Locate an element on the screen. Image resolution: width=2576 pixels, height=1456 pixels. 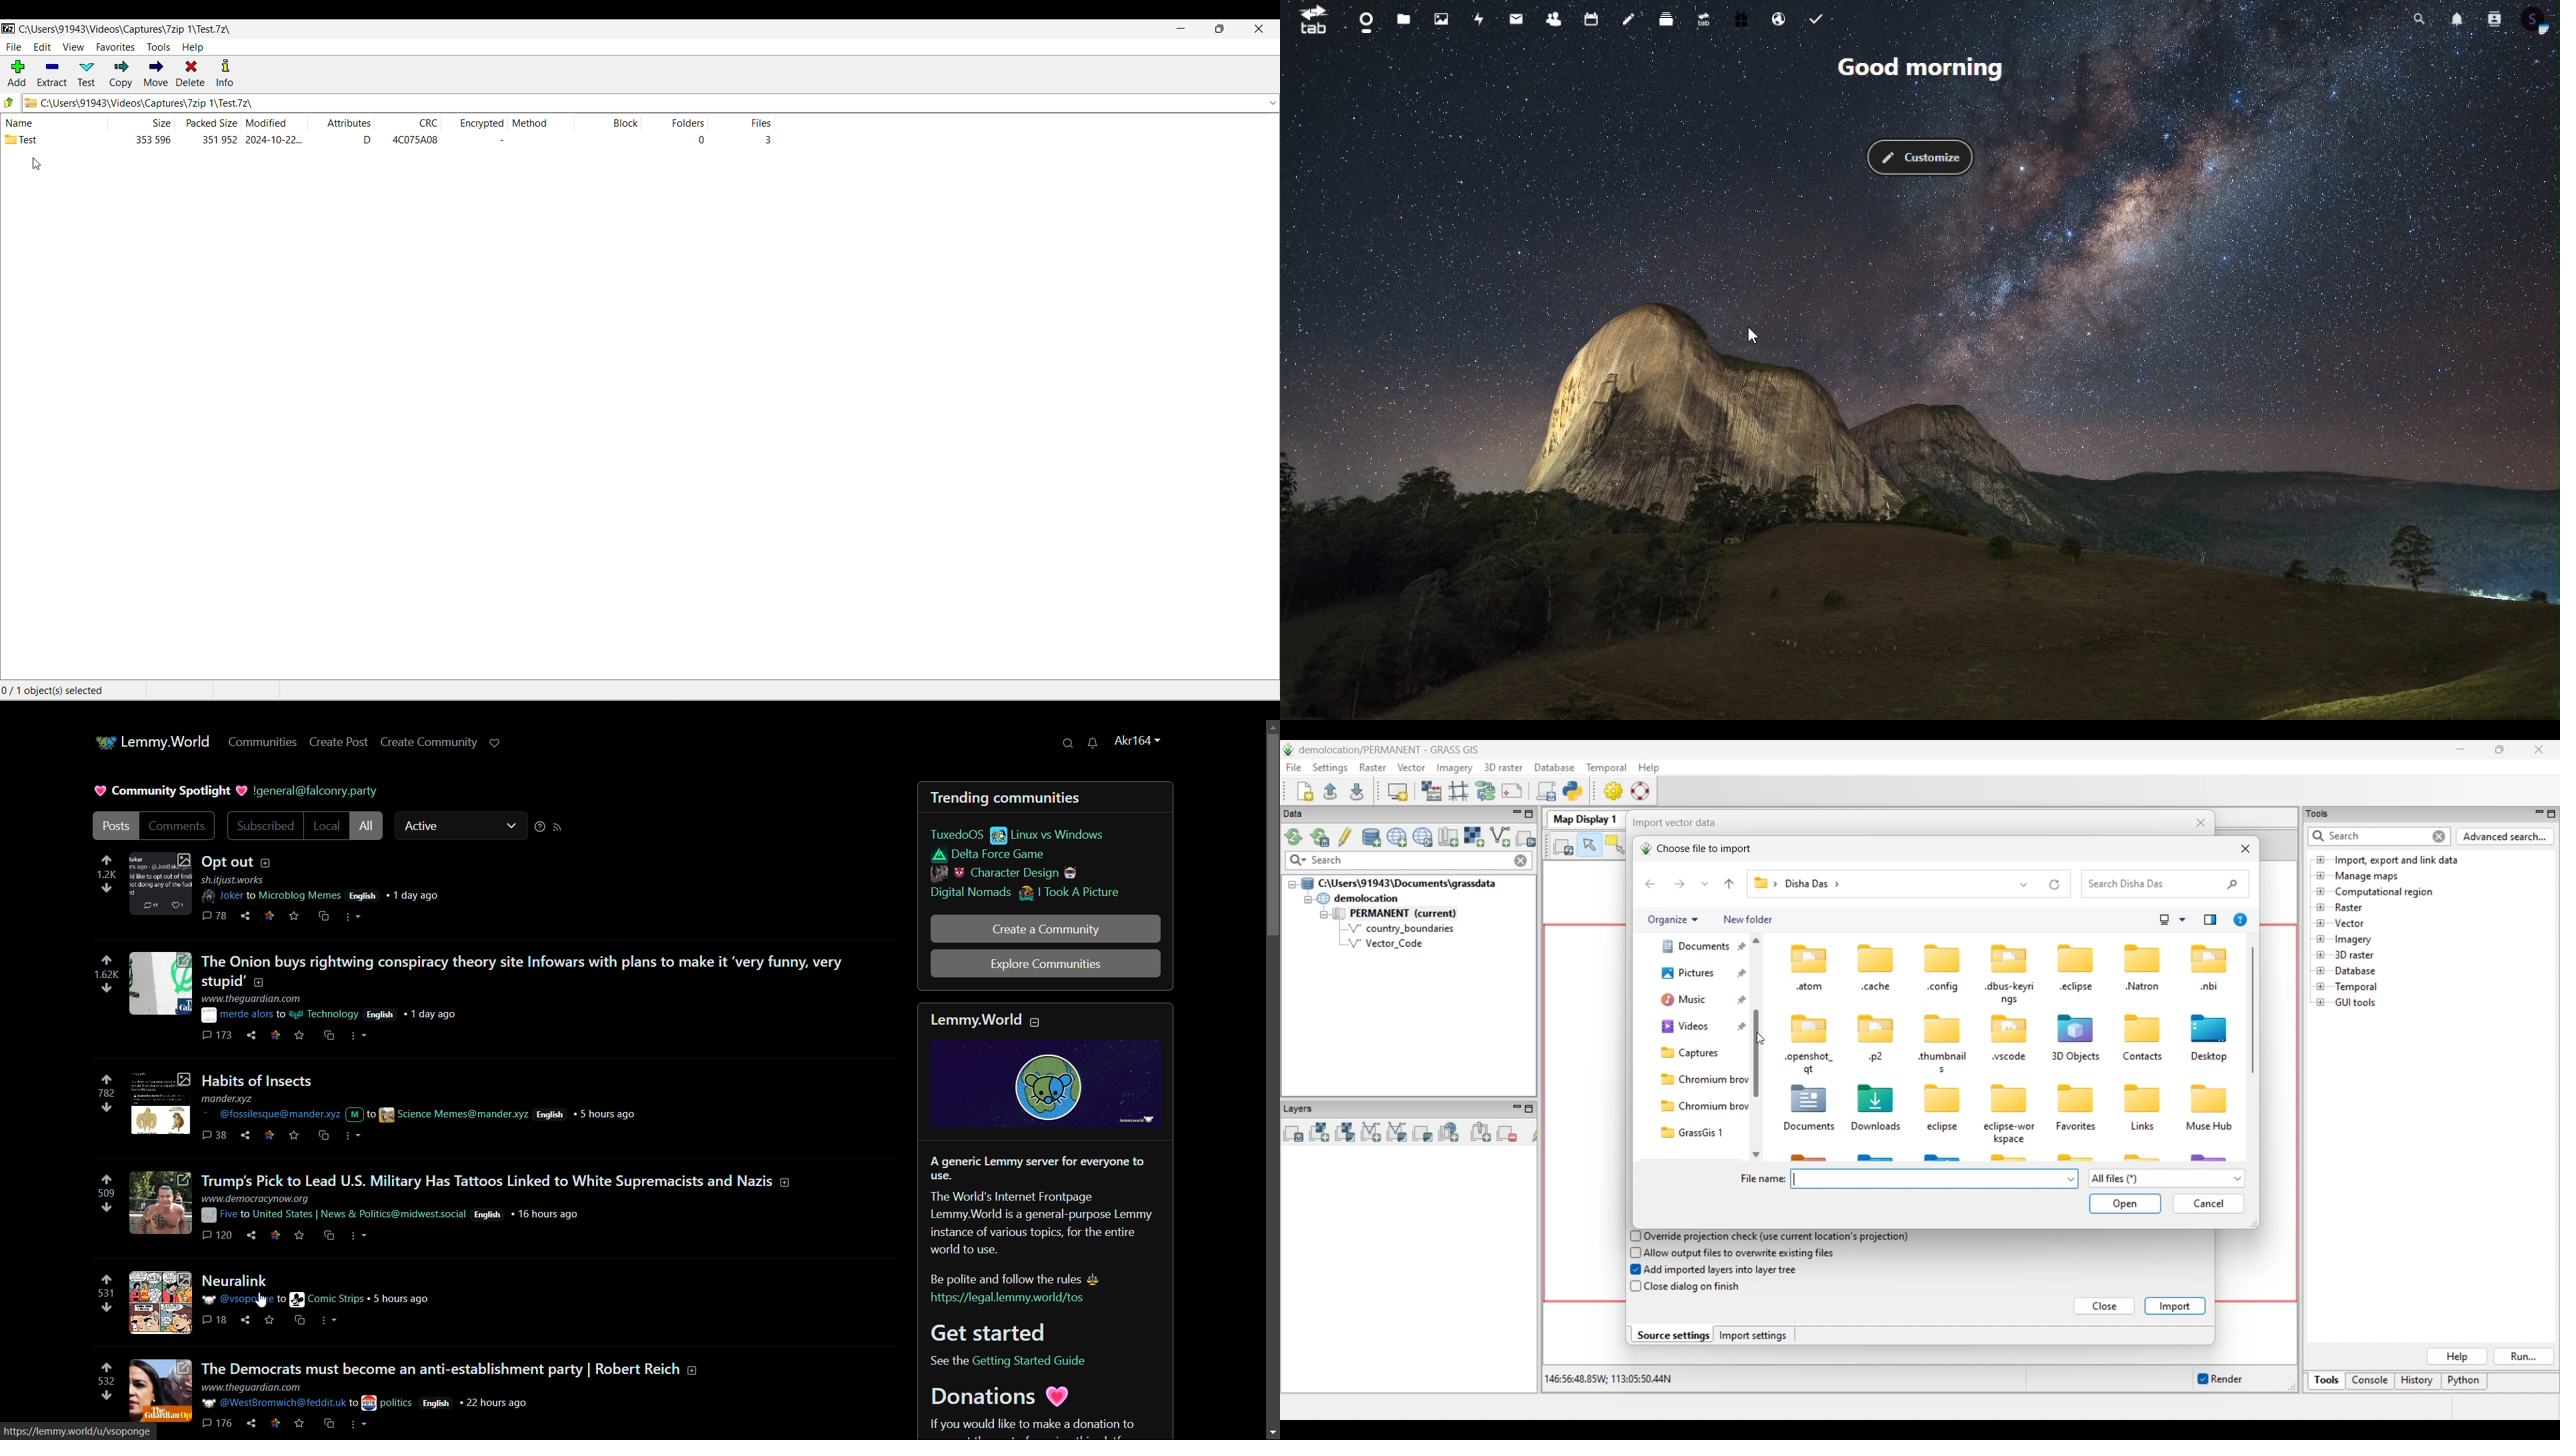
share is located at coordinates (245, 917).